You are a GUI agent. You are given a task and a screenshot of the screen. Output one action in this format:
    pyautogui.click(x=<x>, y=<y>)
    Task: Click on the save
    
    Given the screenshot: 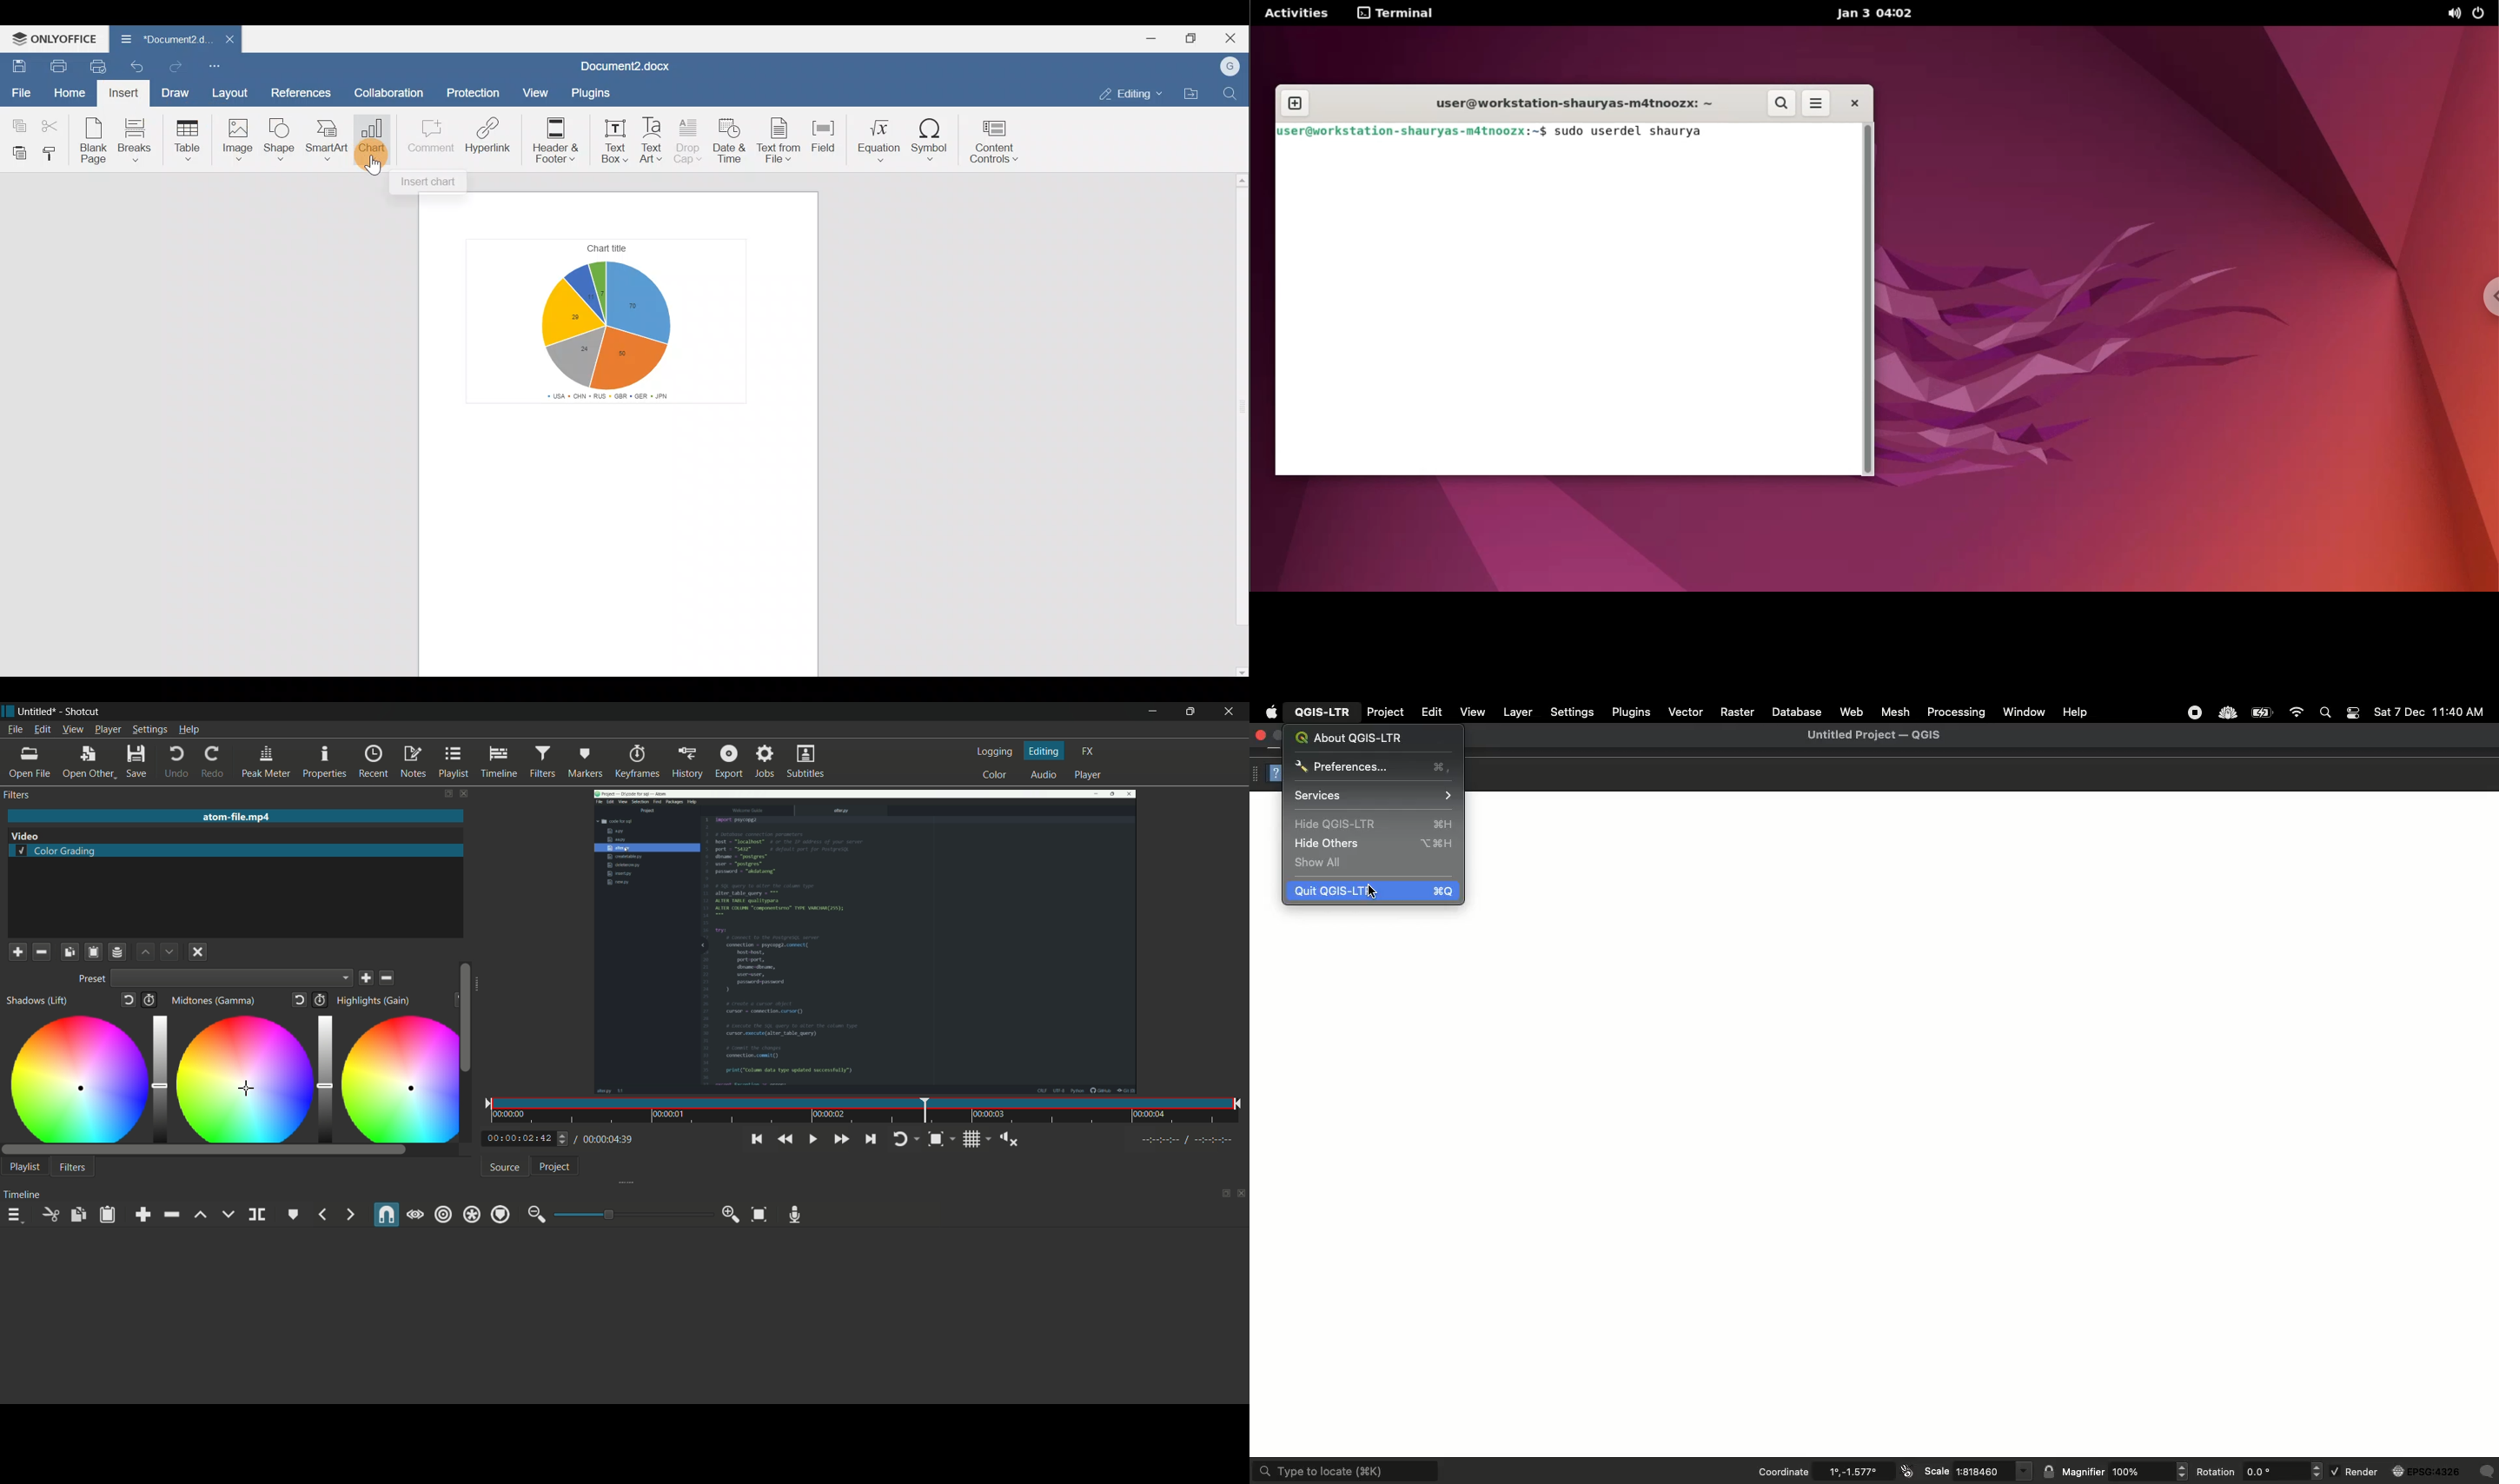 What is the action you would take?
    pyautogui.click(x=368, y=979)
    